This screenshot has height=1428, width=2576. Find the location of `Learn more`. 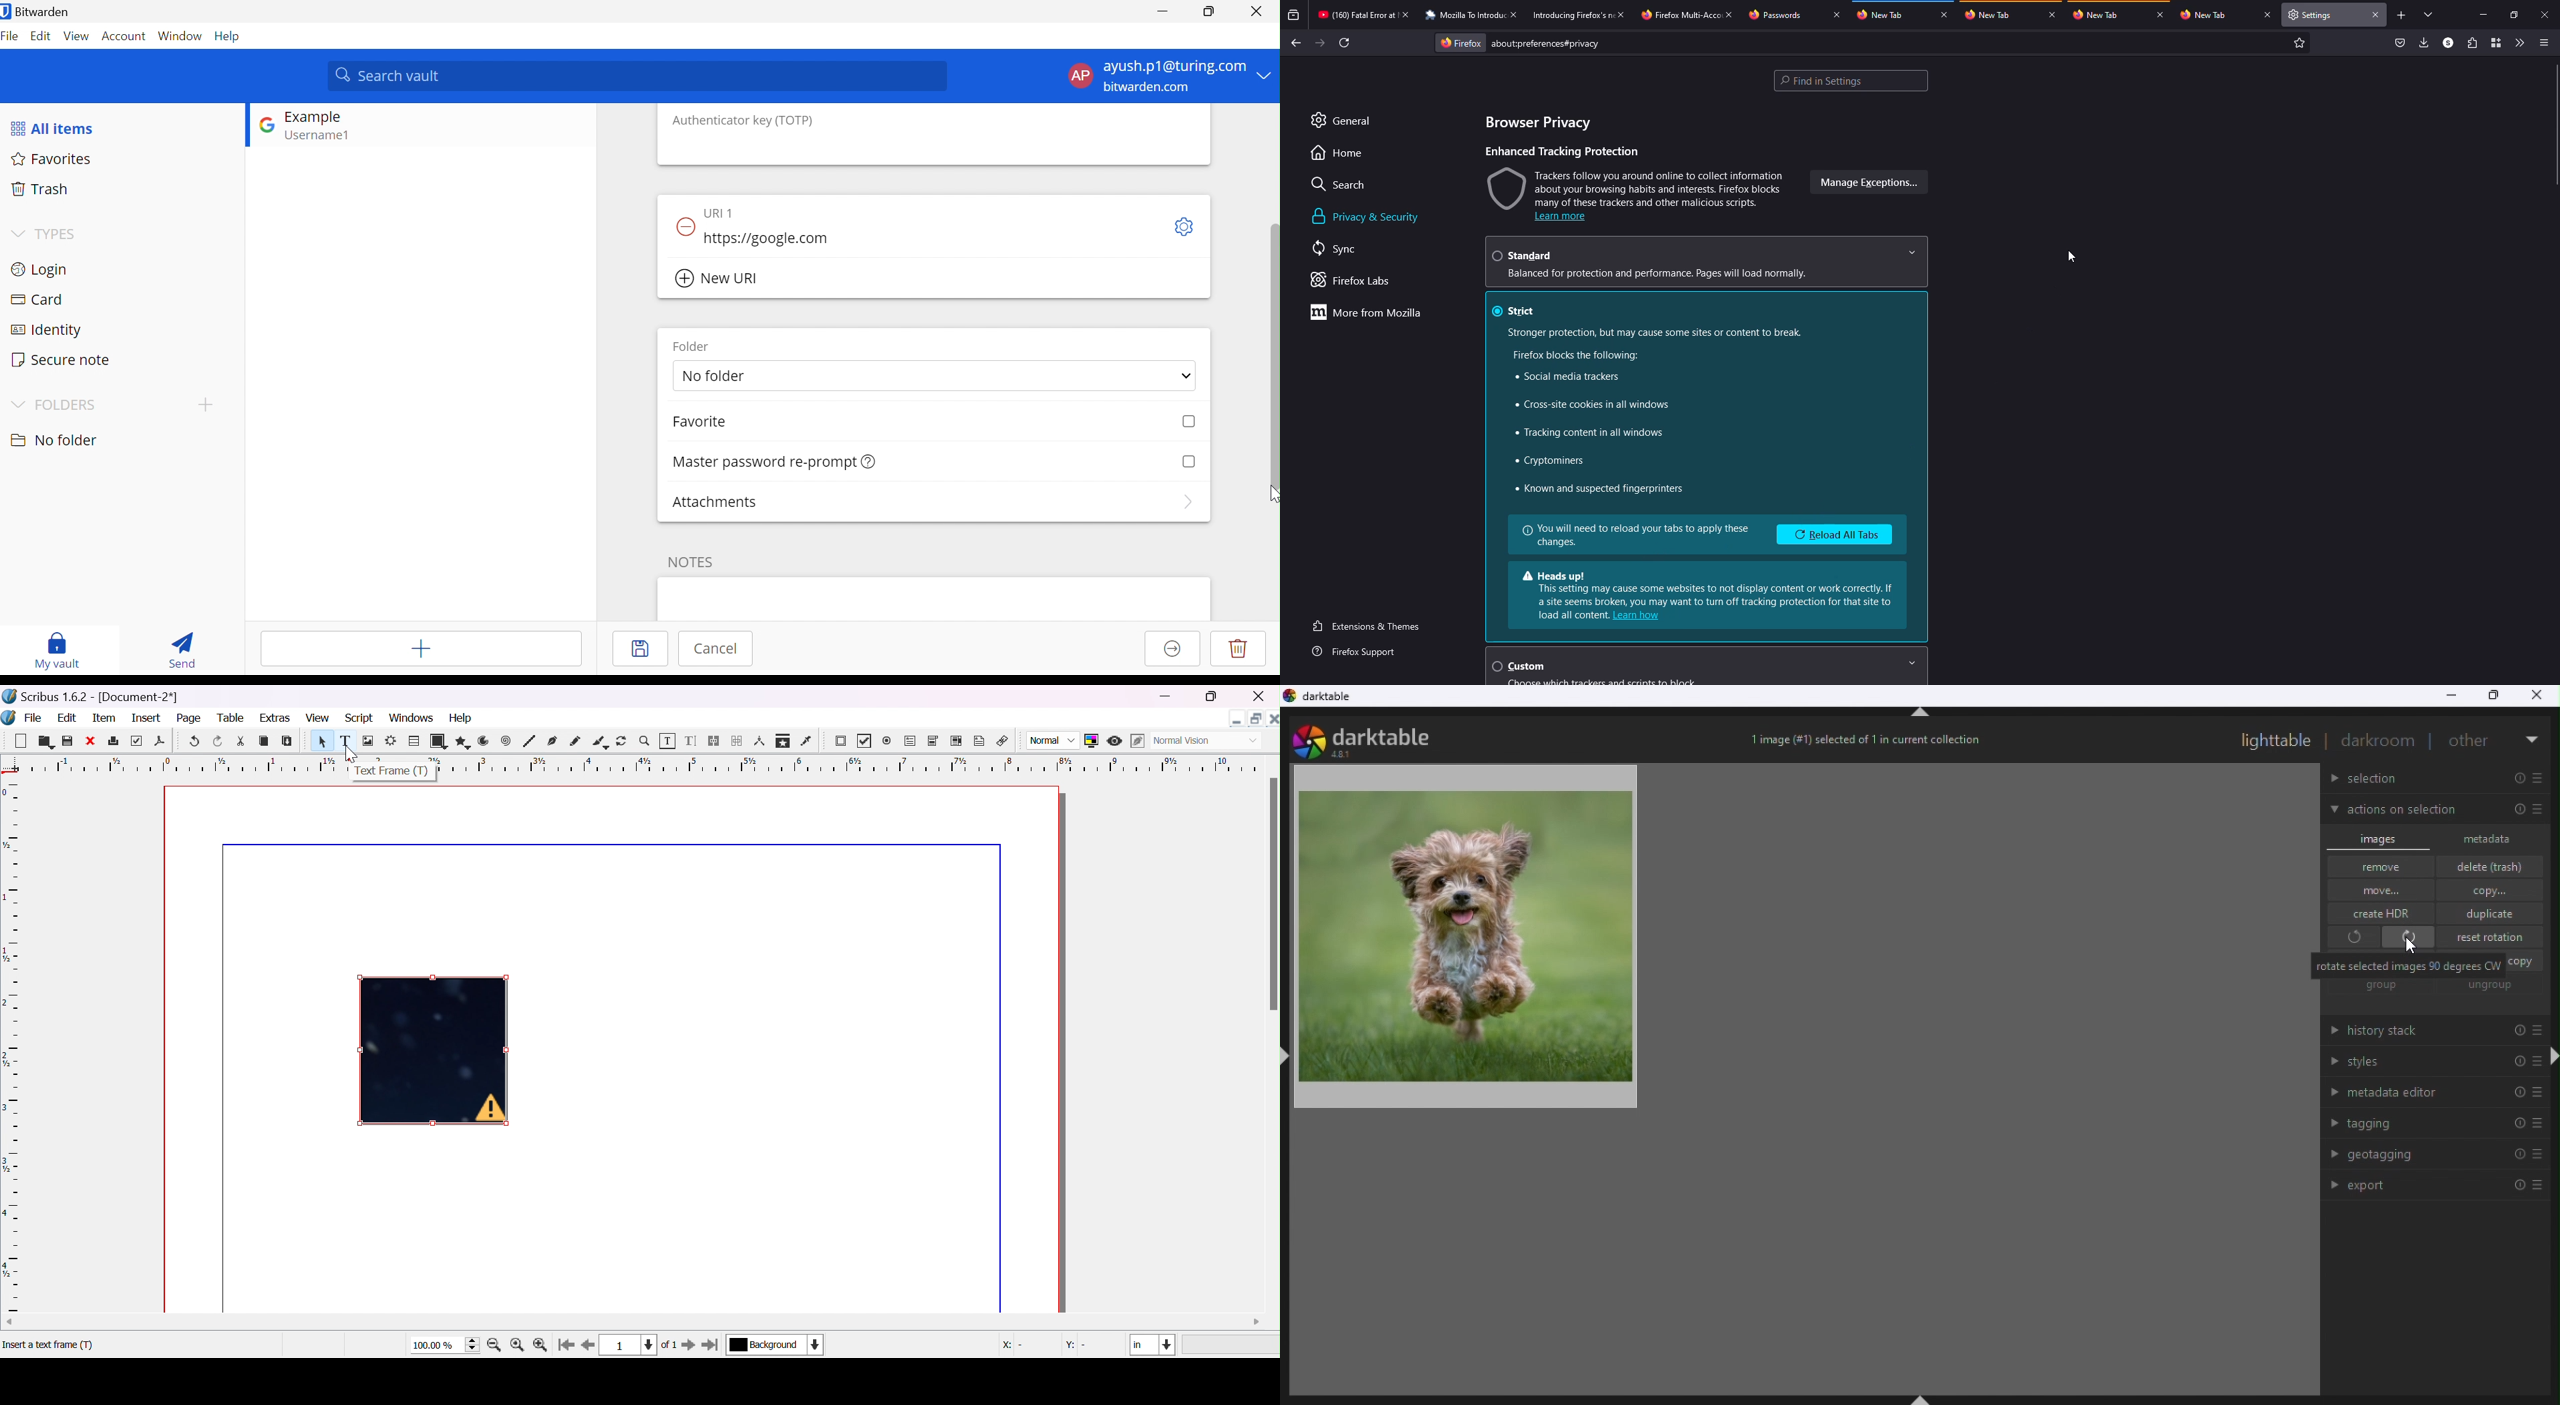

Learn more is located at coordinates (871, 461).